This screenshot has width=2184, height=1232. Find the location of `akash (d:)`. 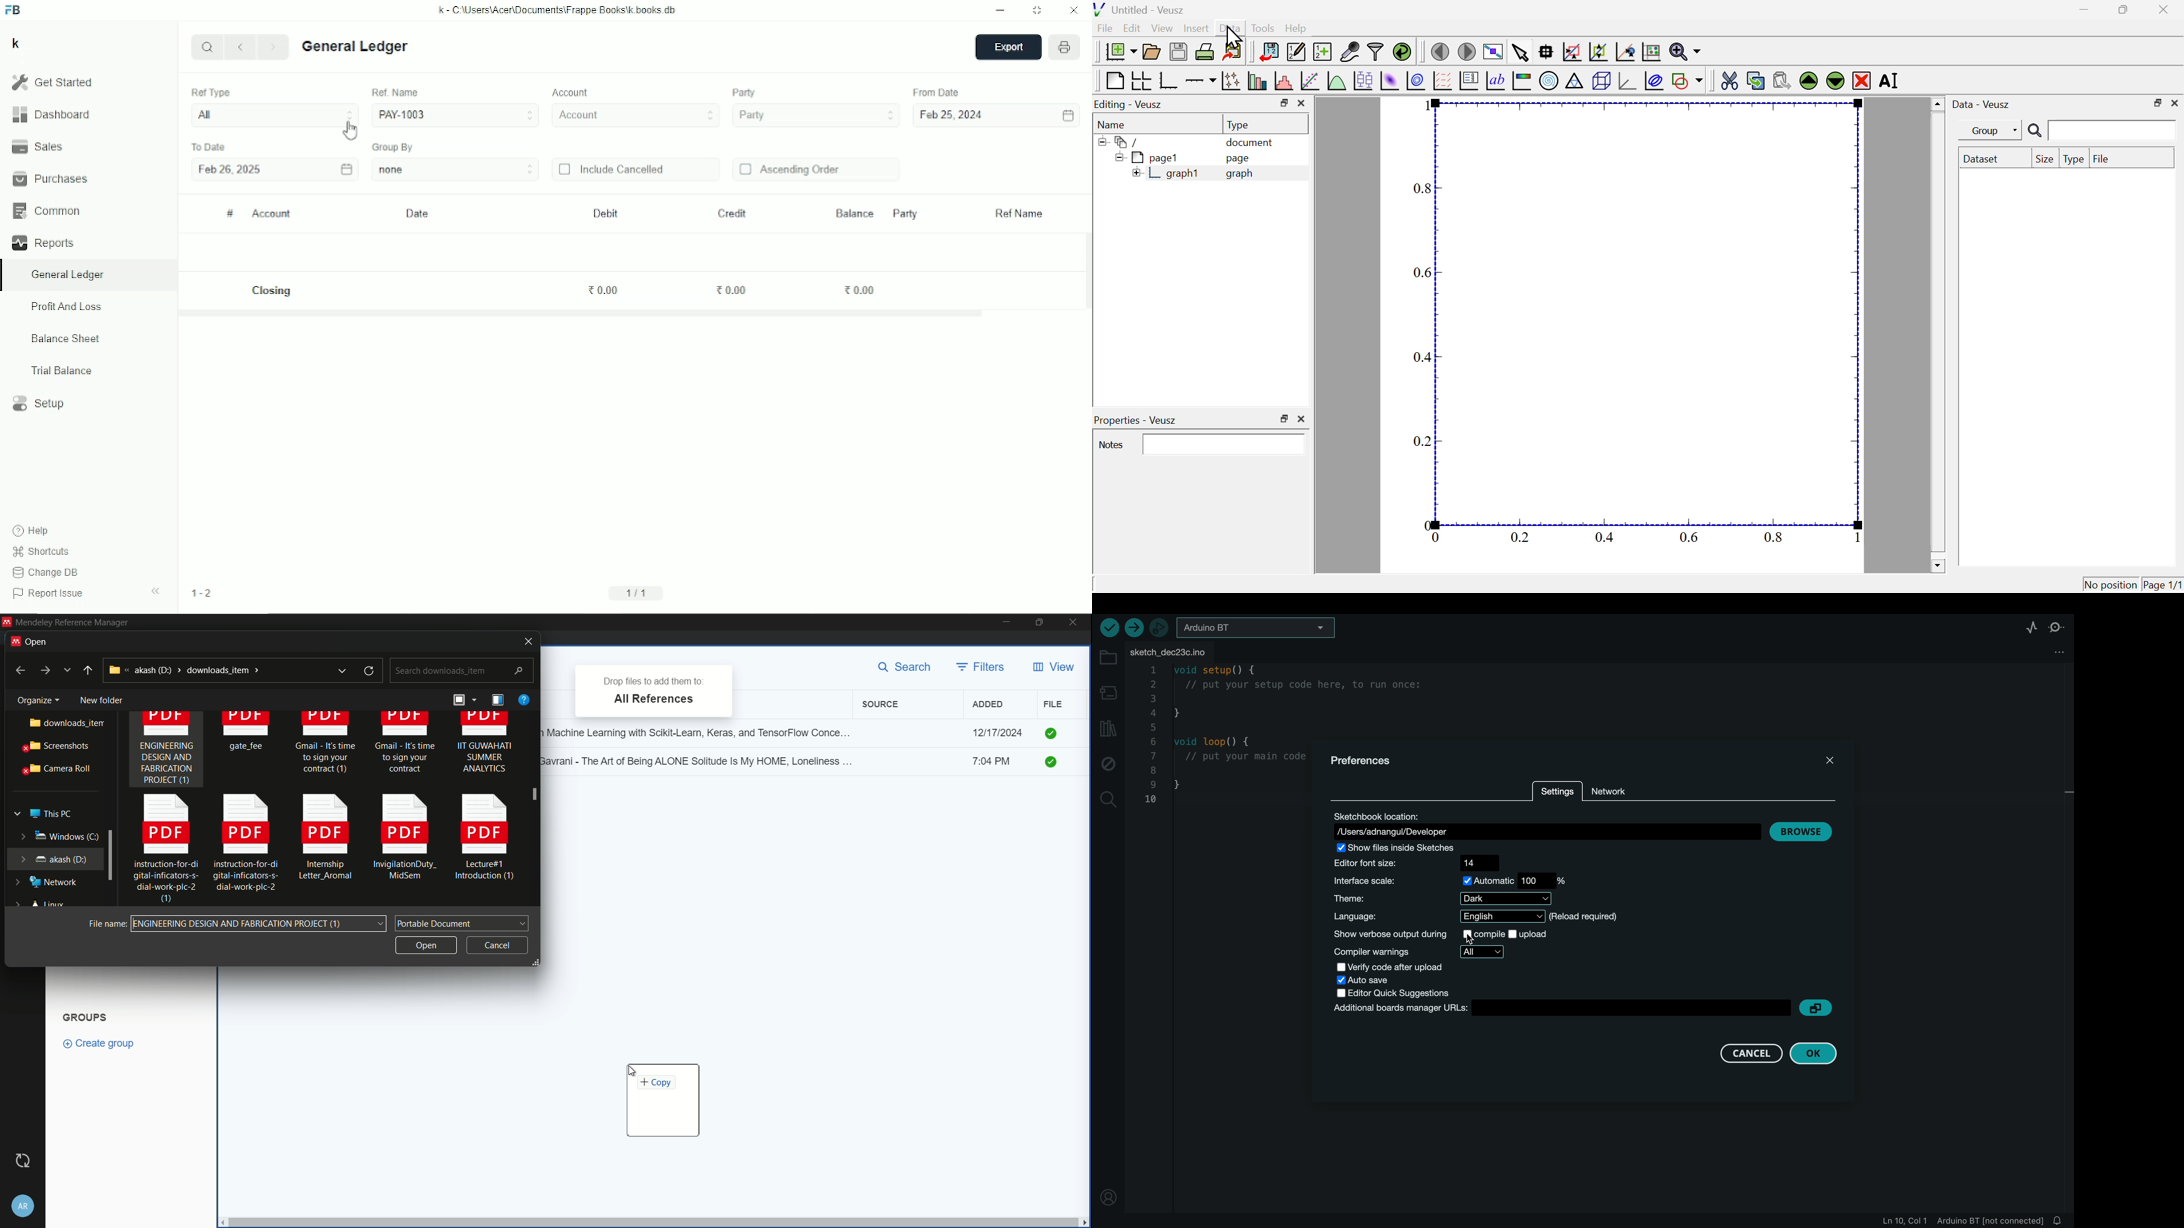

akash (d:) is located at coordinates (53, 858).